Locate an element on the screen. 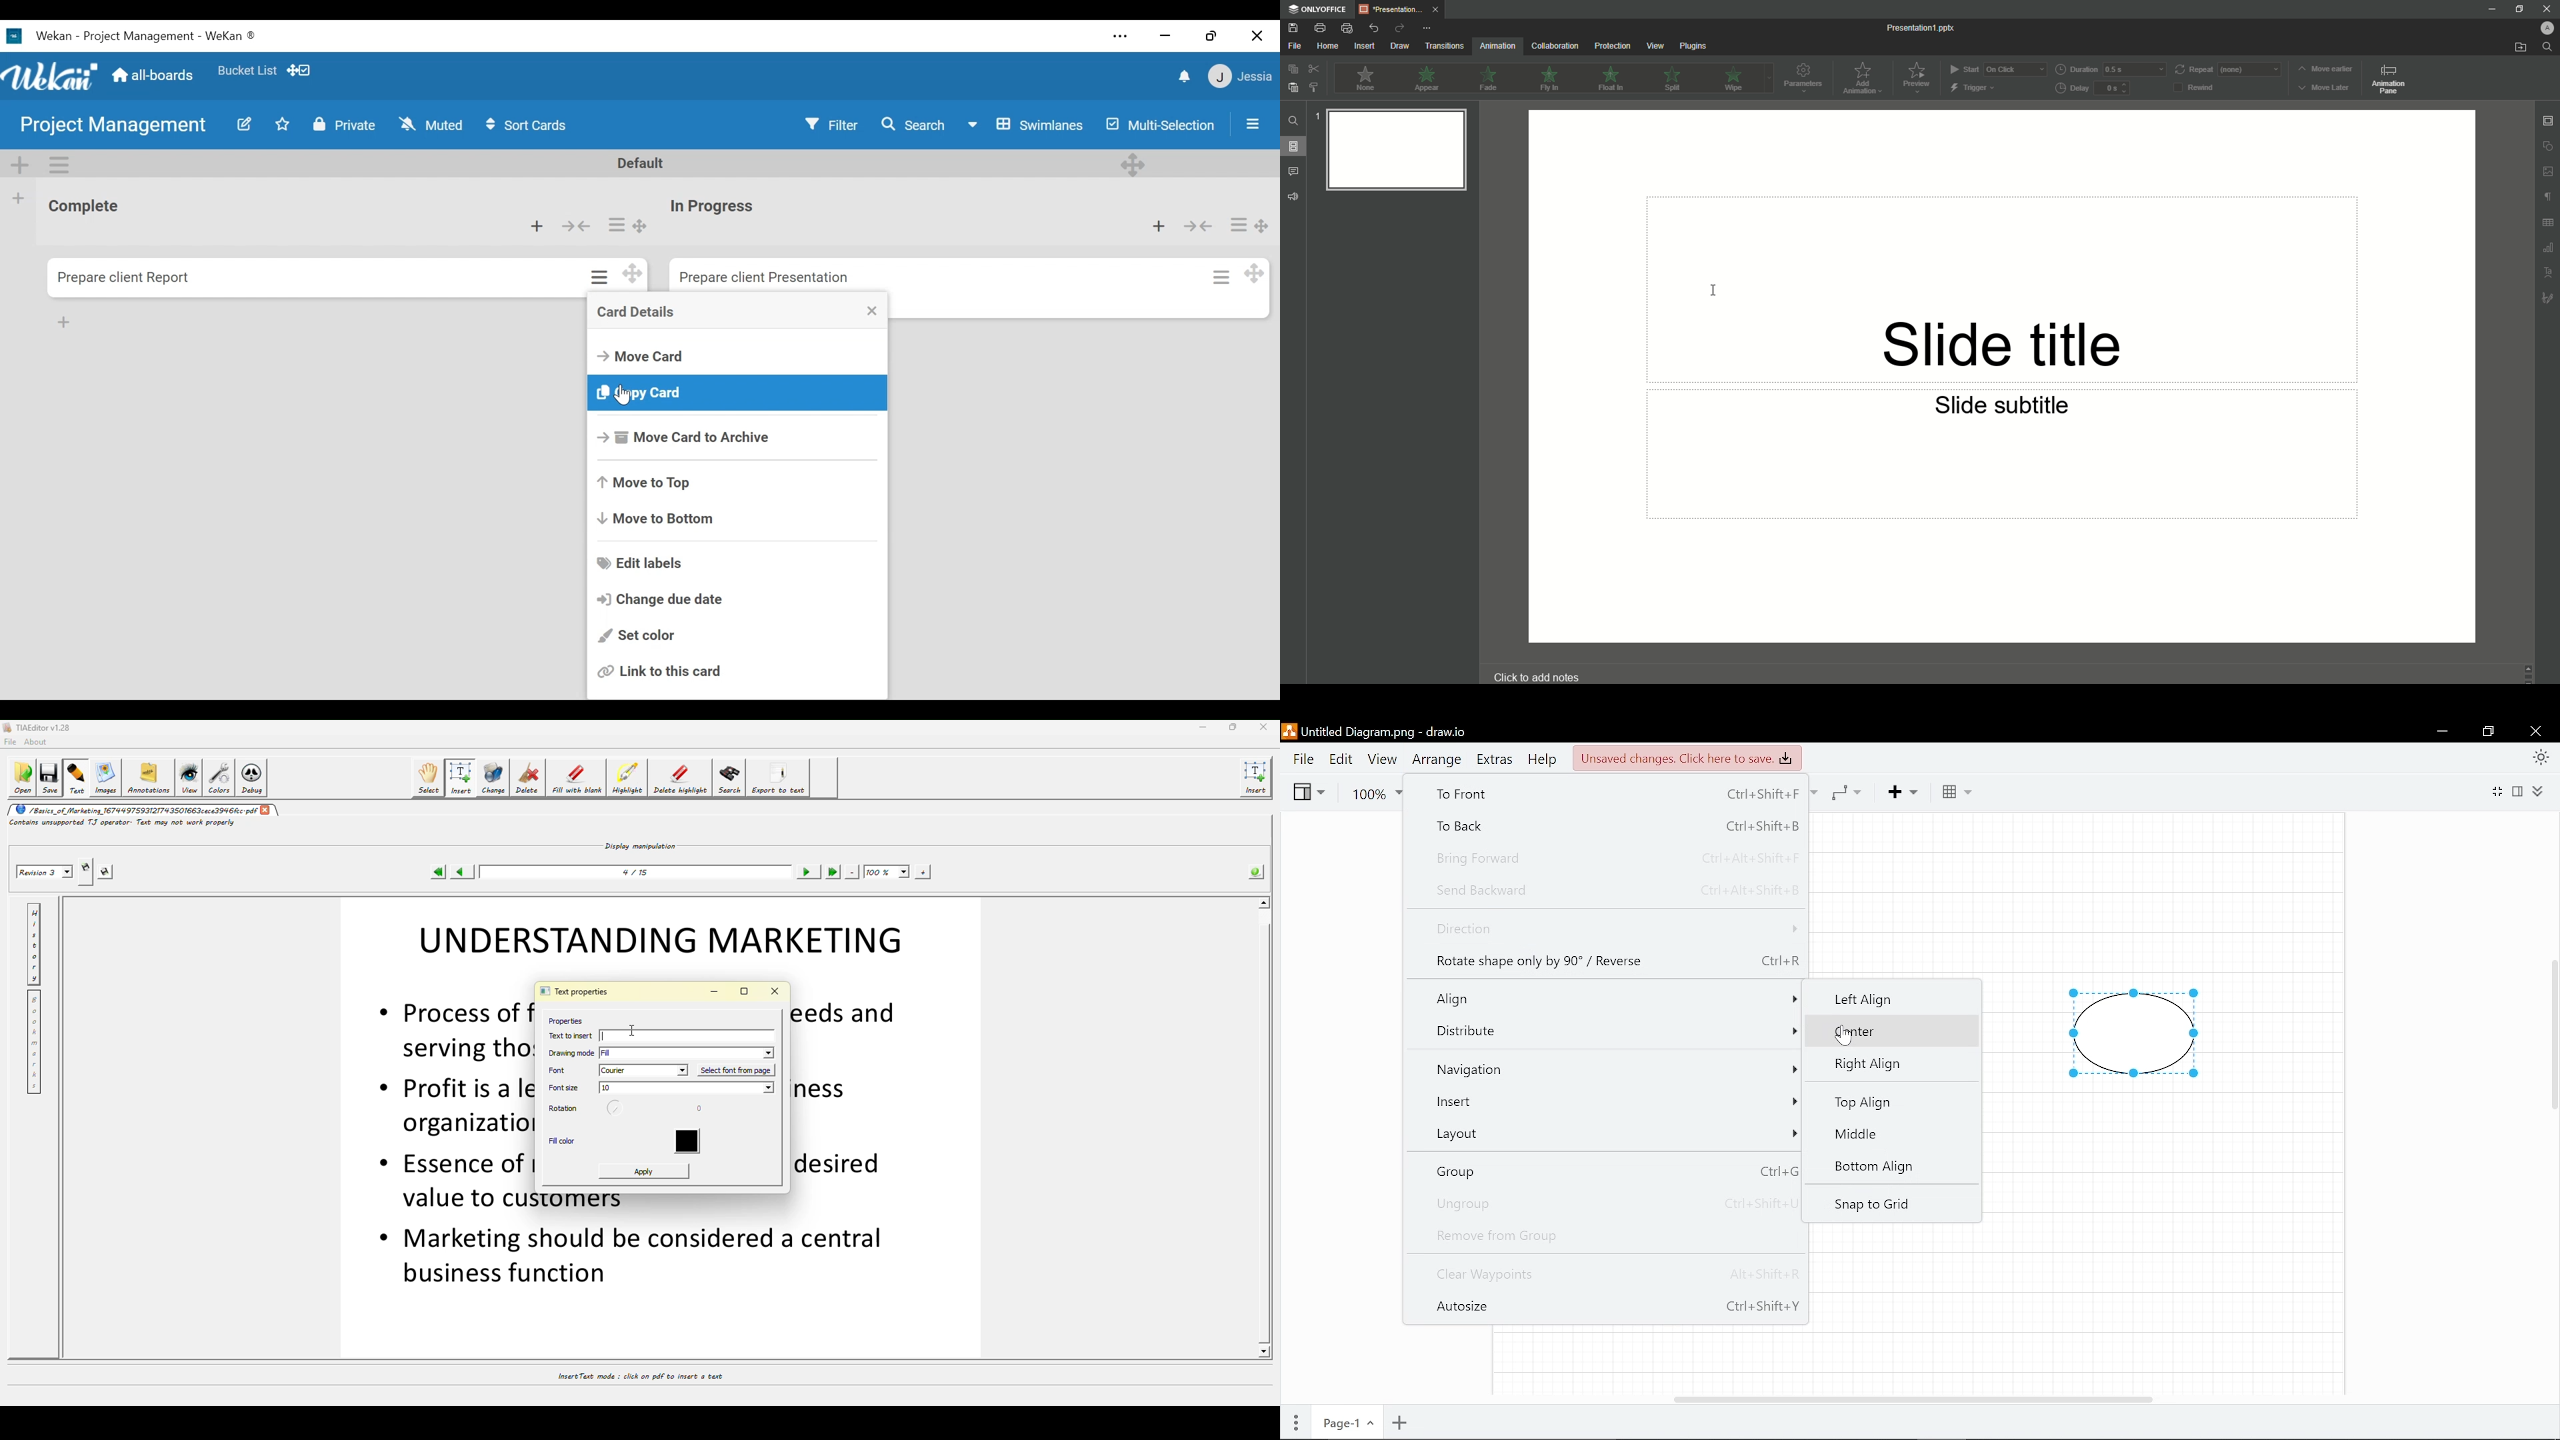 The width and height of the screenshot is (2576, 1456). ONLYOFFICE is located at coordinates (1316, 9).